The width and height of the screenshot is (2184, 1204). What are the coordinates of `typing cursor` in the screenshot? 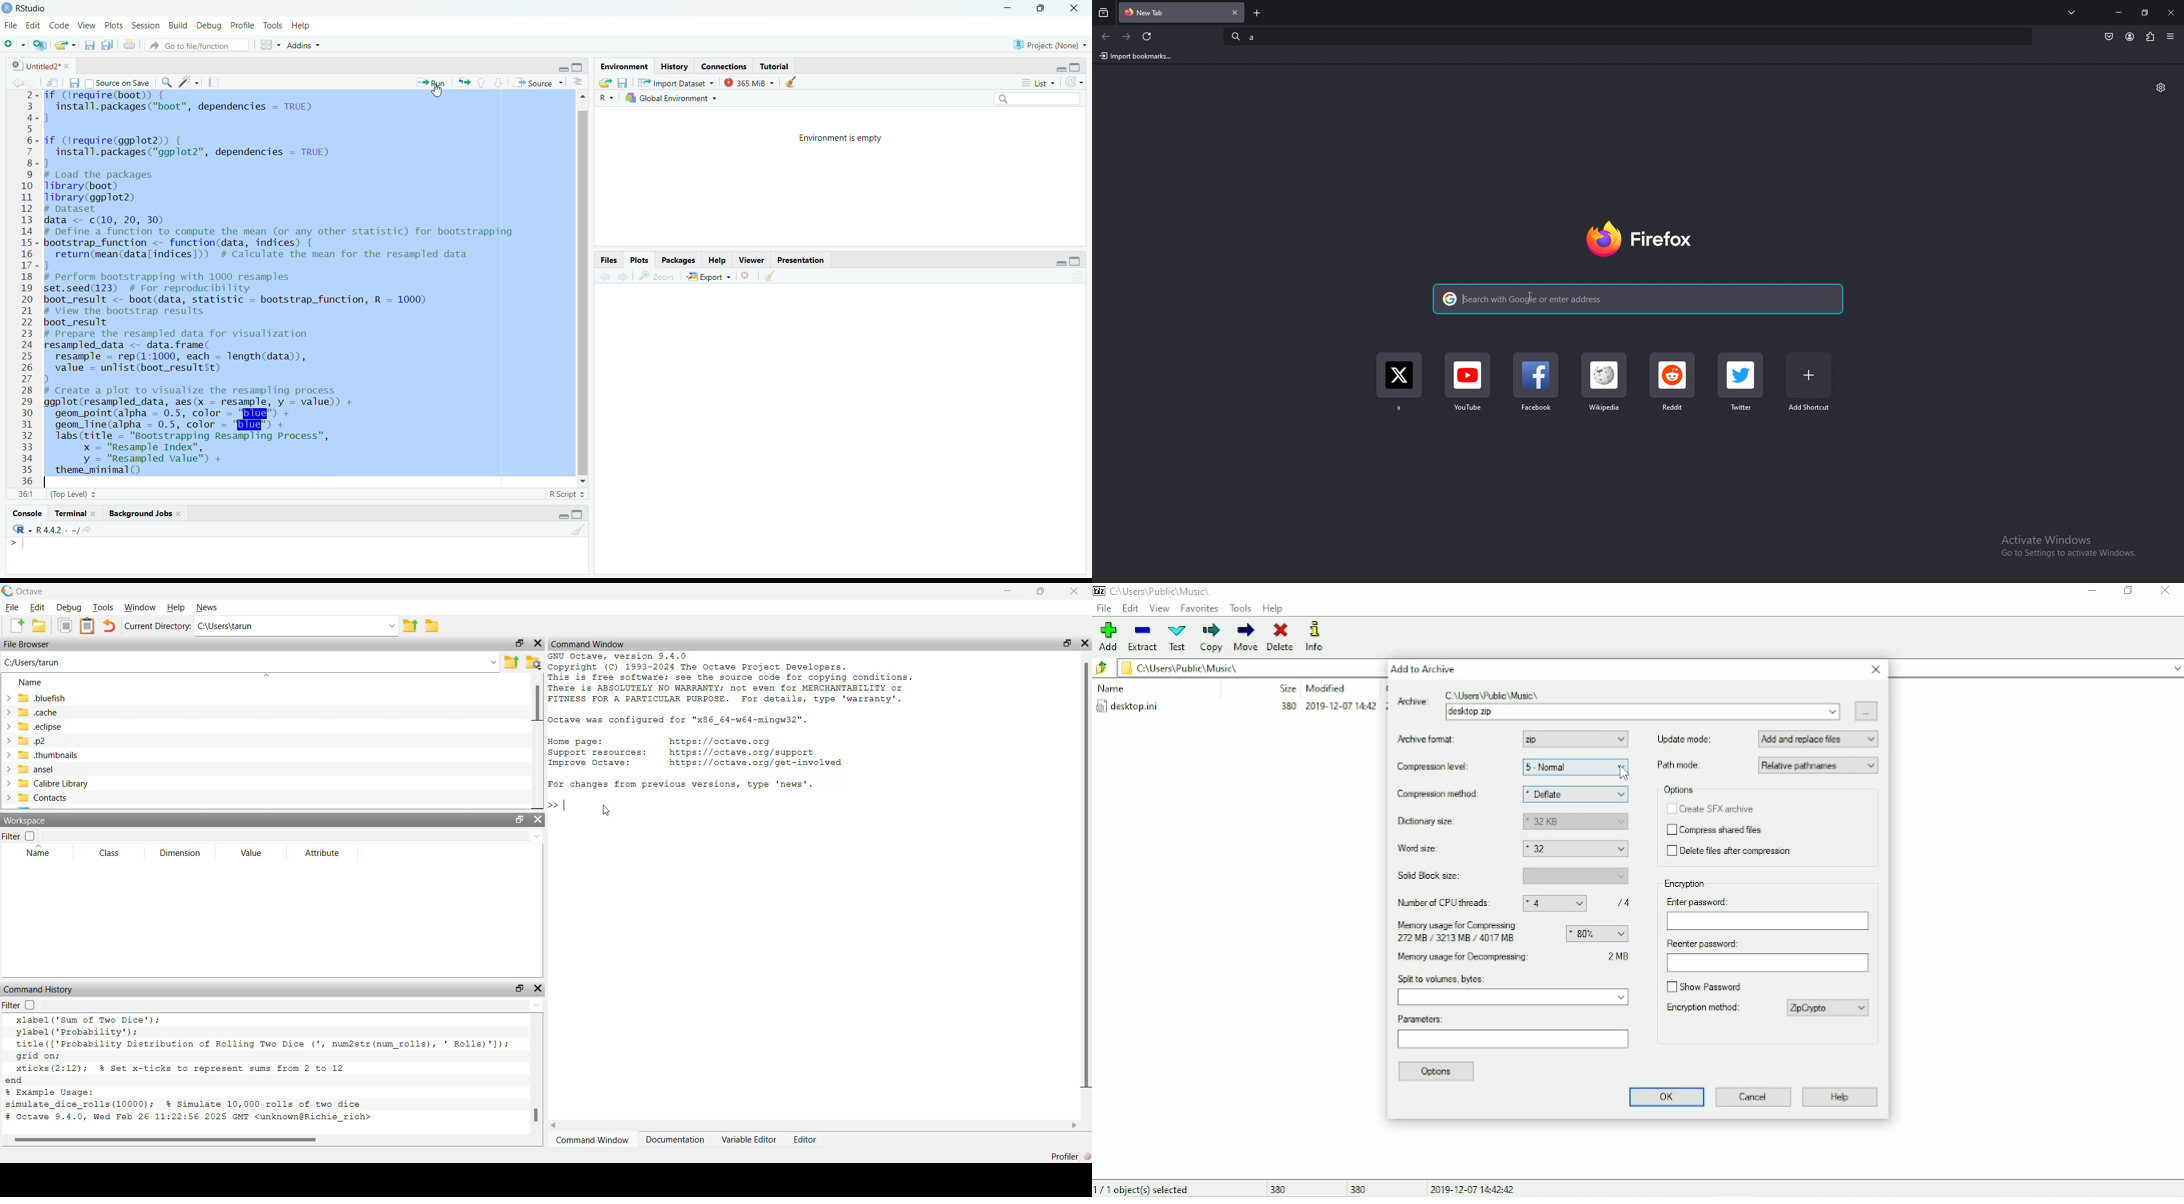 It's located at (23, 548).